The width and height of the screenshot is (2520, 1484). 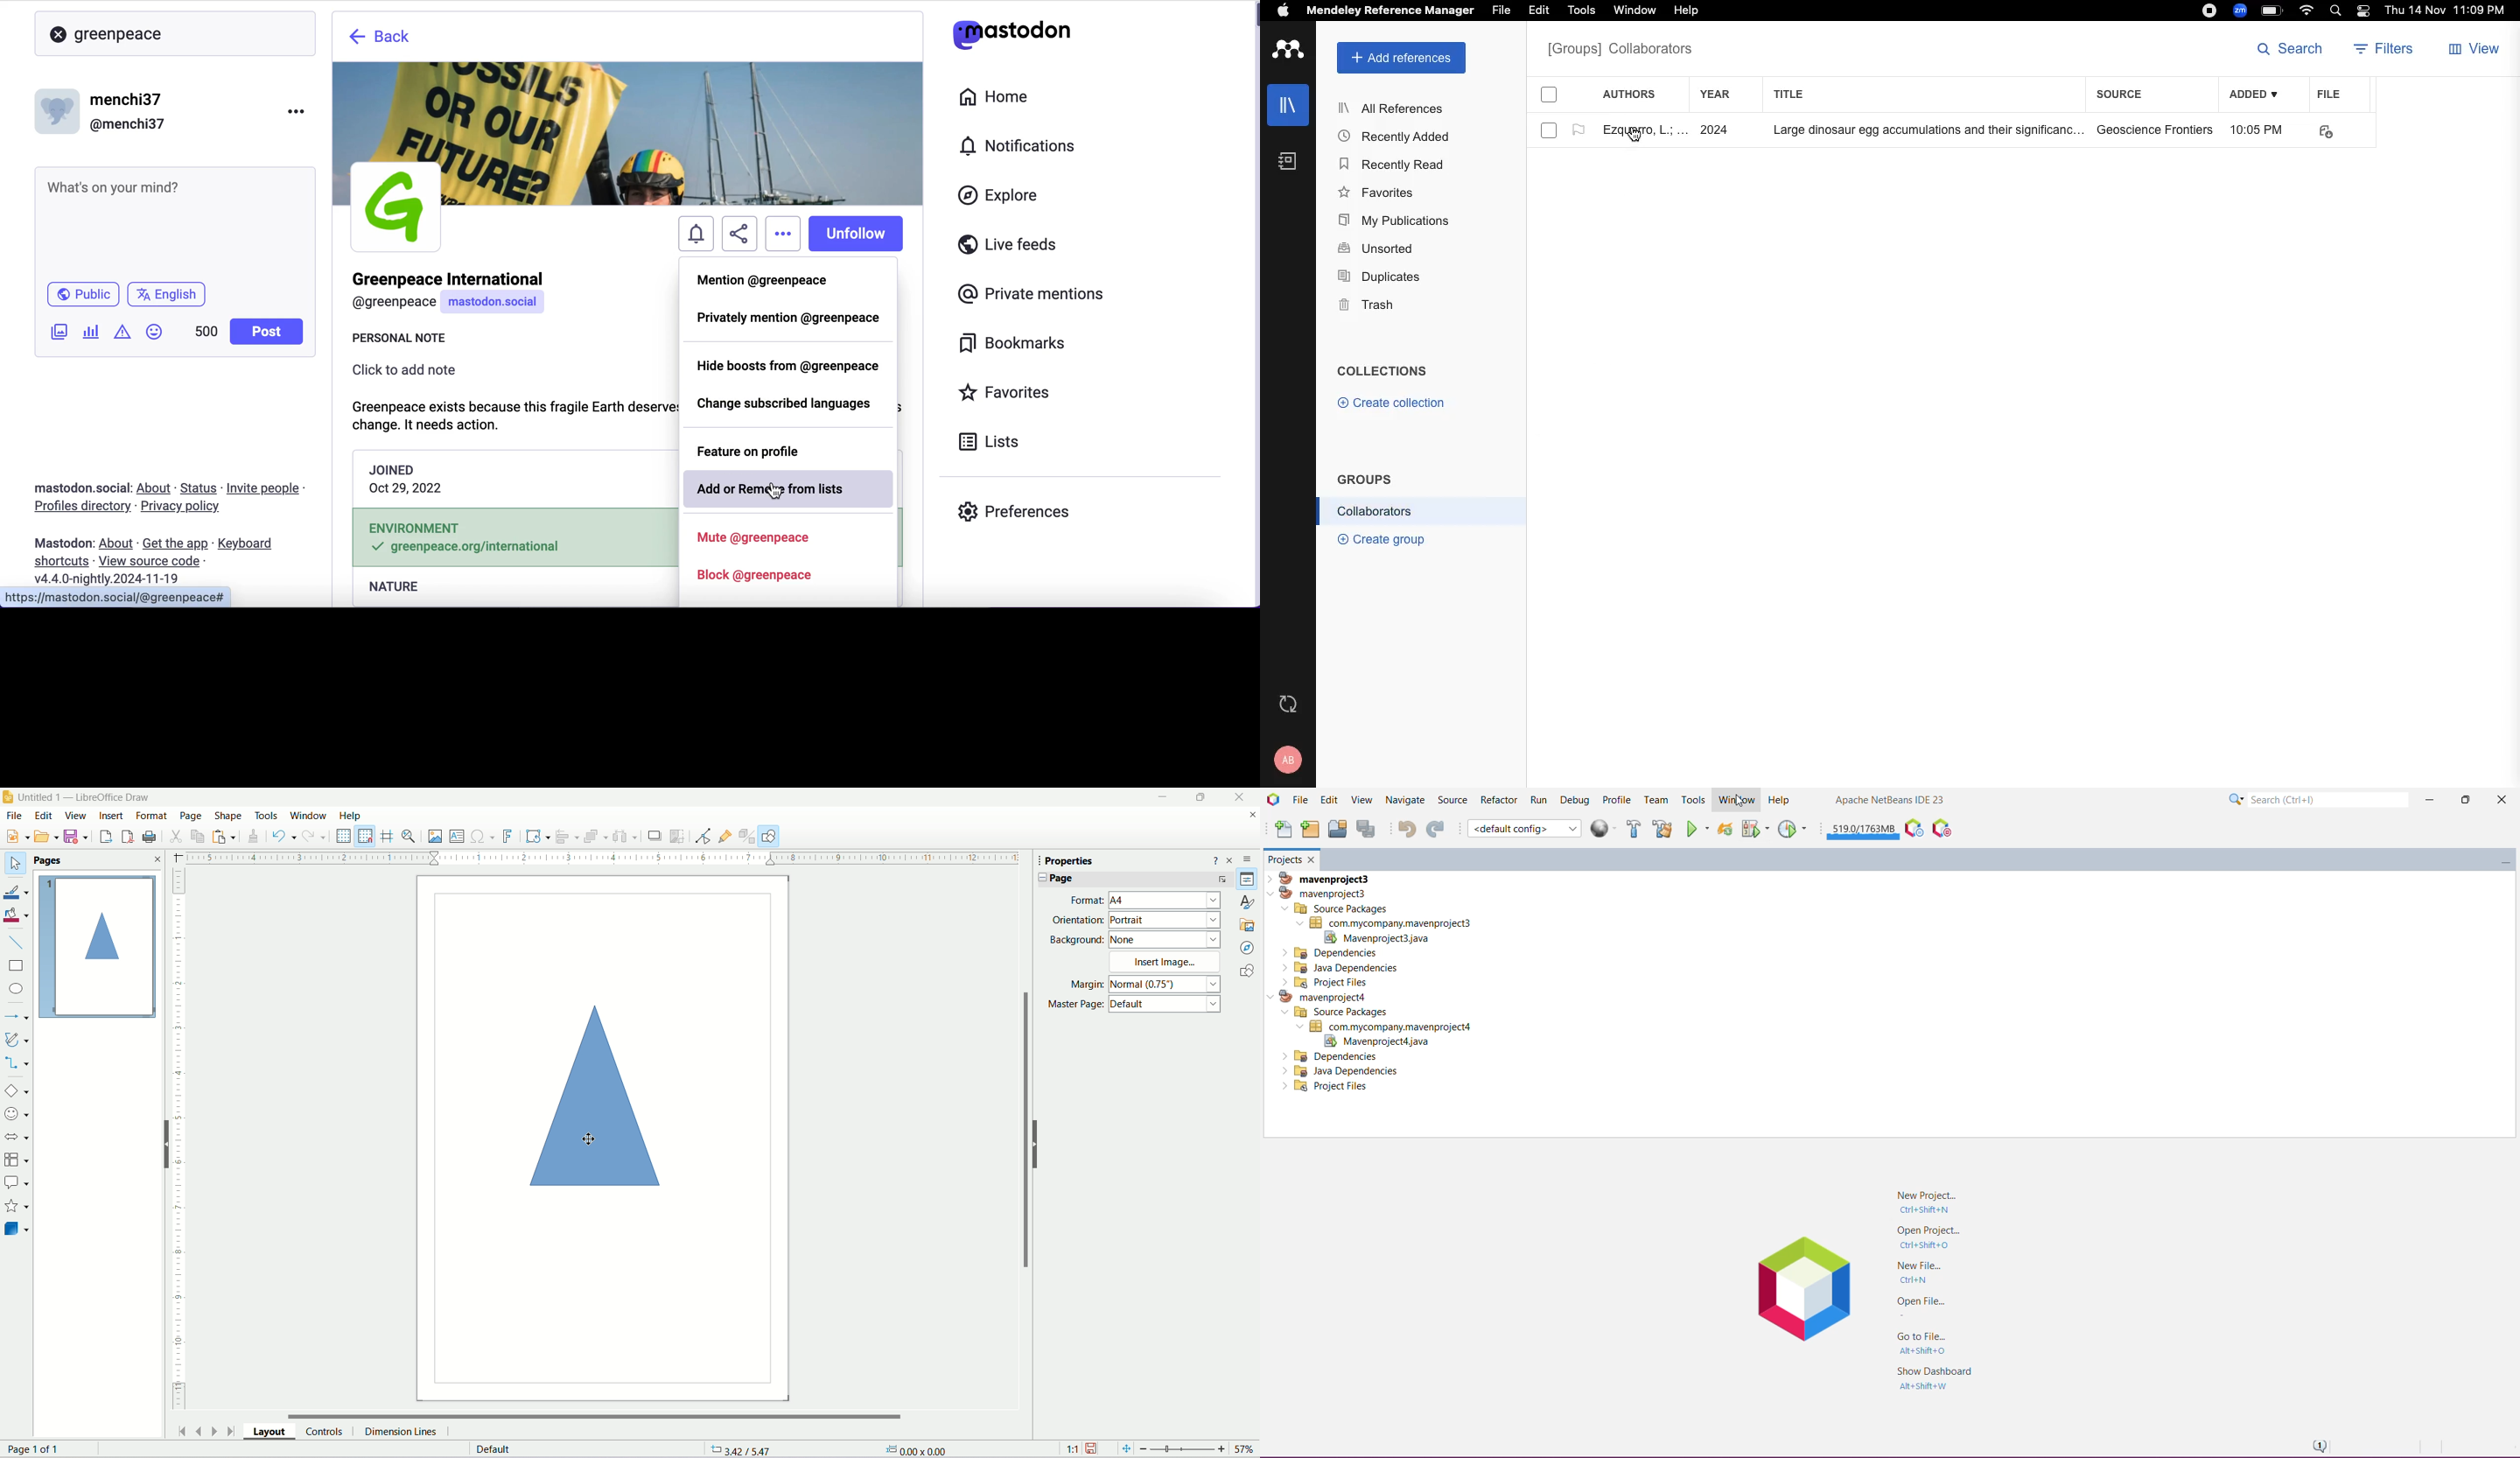 I want to click on Mavenproject4.java, so click(x=1375, y=1042).